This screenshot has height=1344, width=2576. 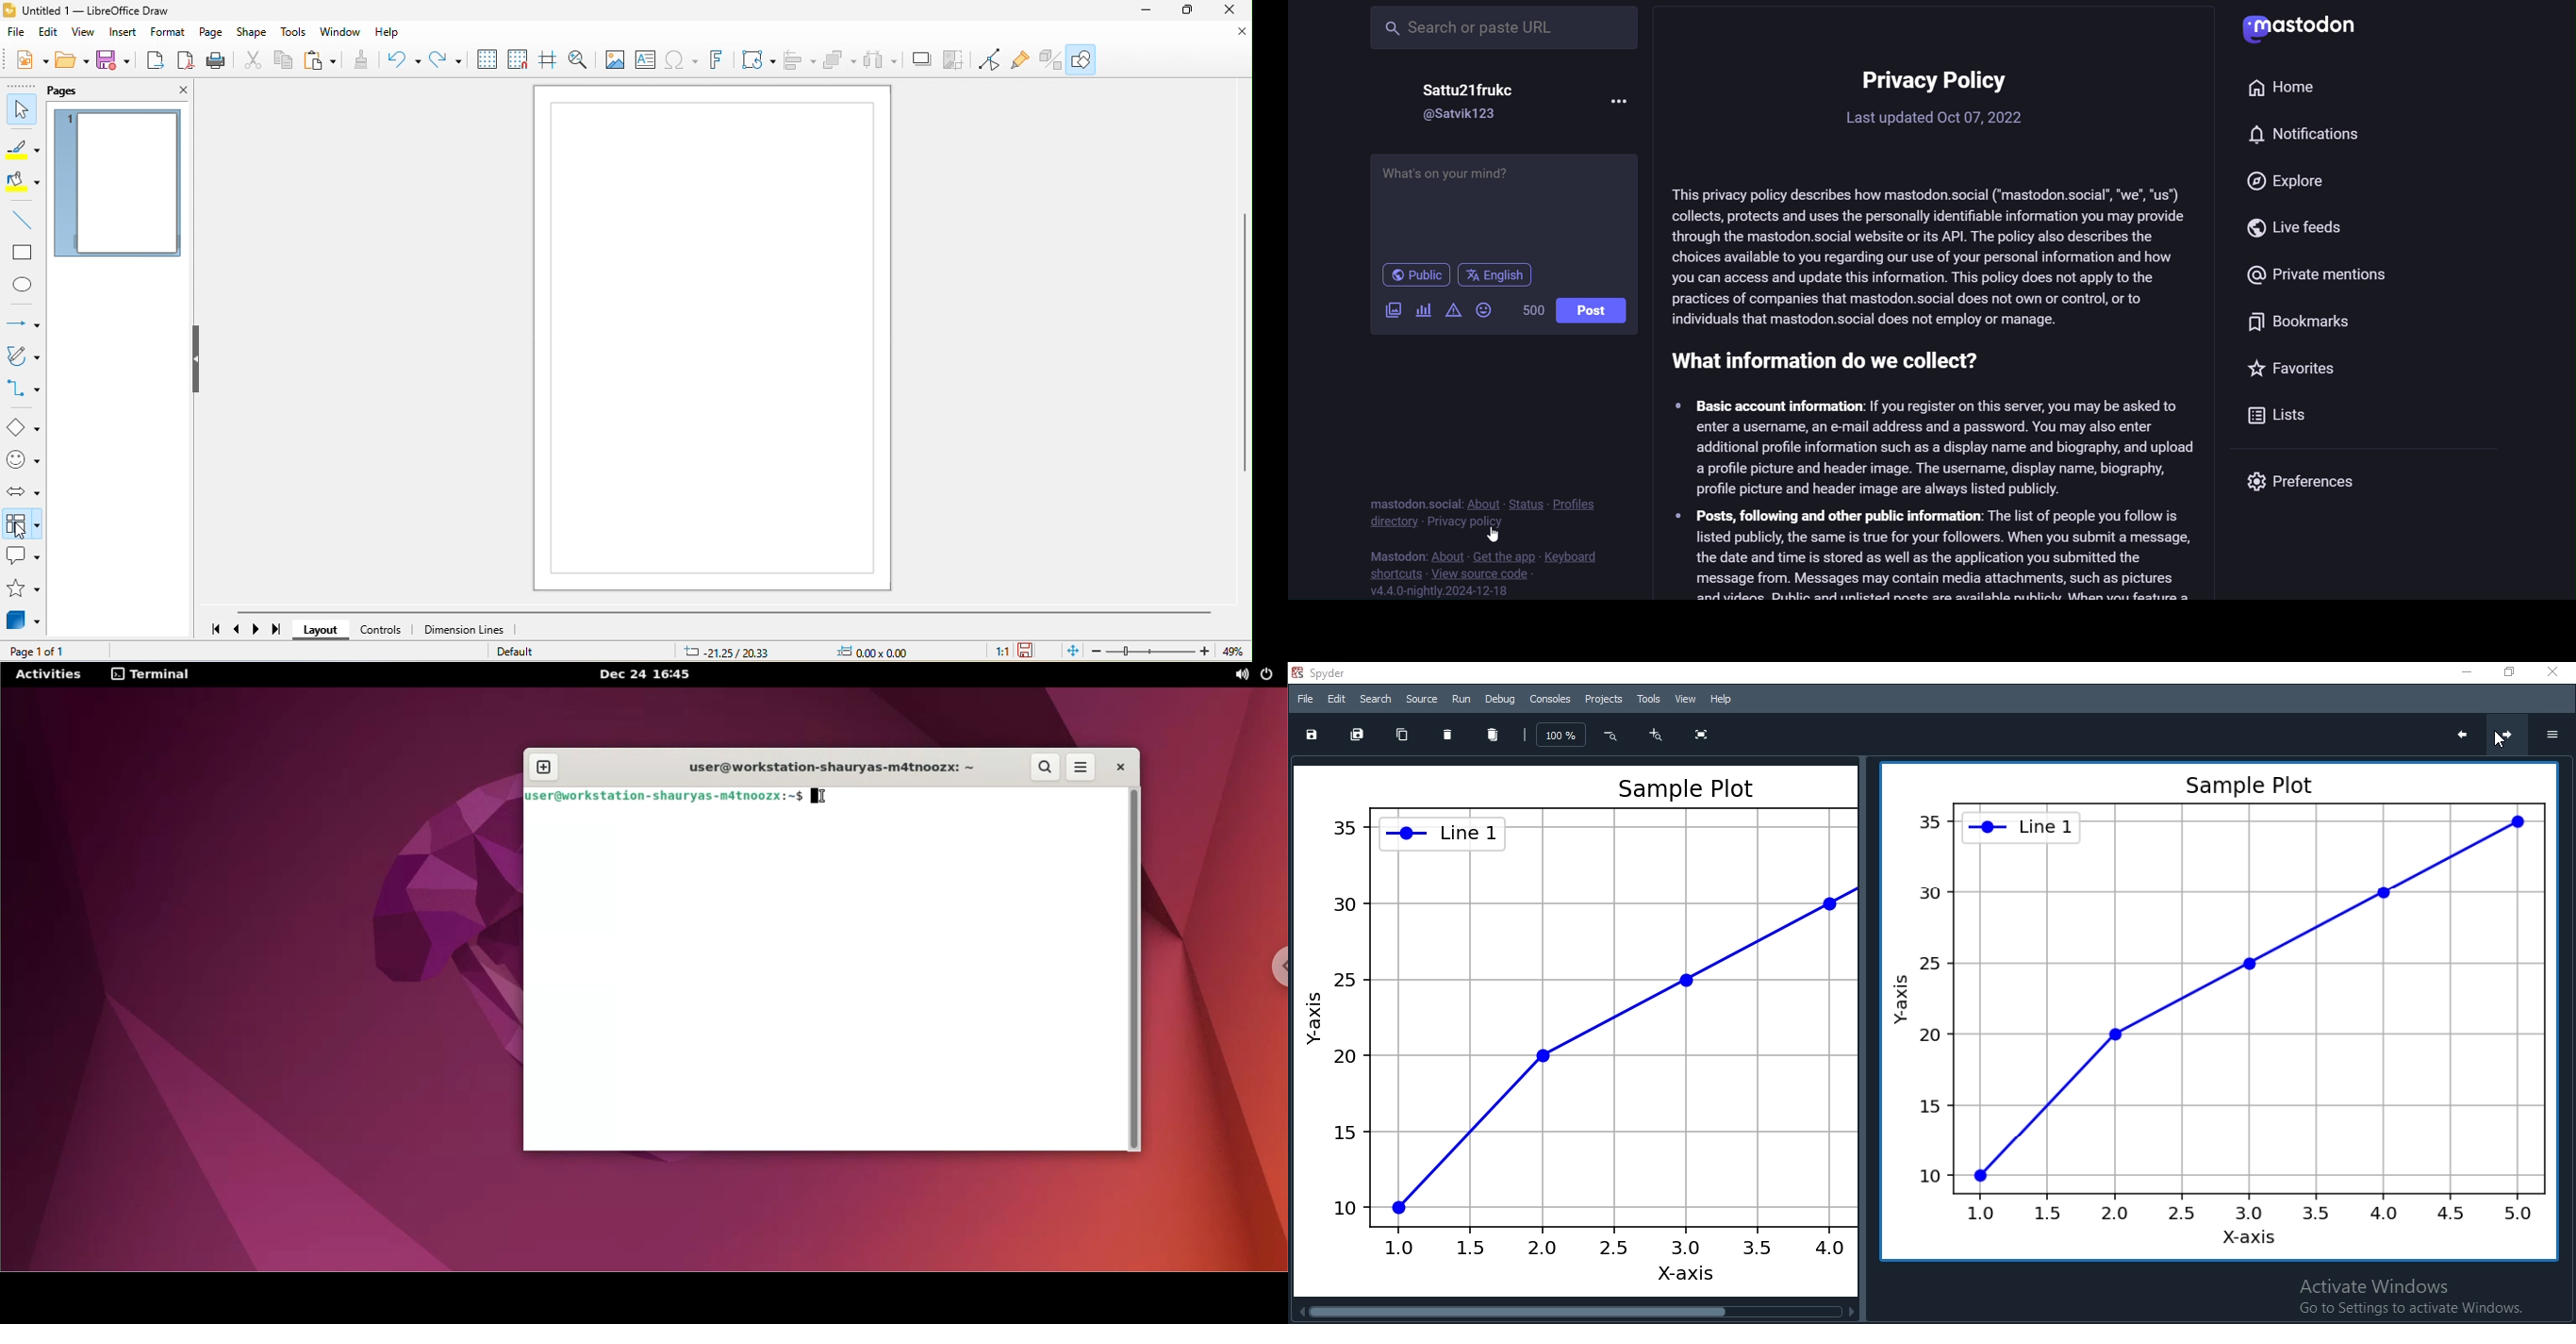 What do you see at coordinates (1450, 555) in the screenshot?
I see `about` at bounding box center [1450, 555].